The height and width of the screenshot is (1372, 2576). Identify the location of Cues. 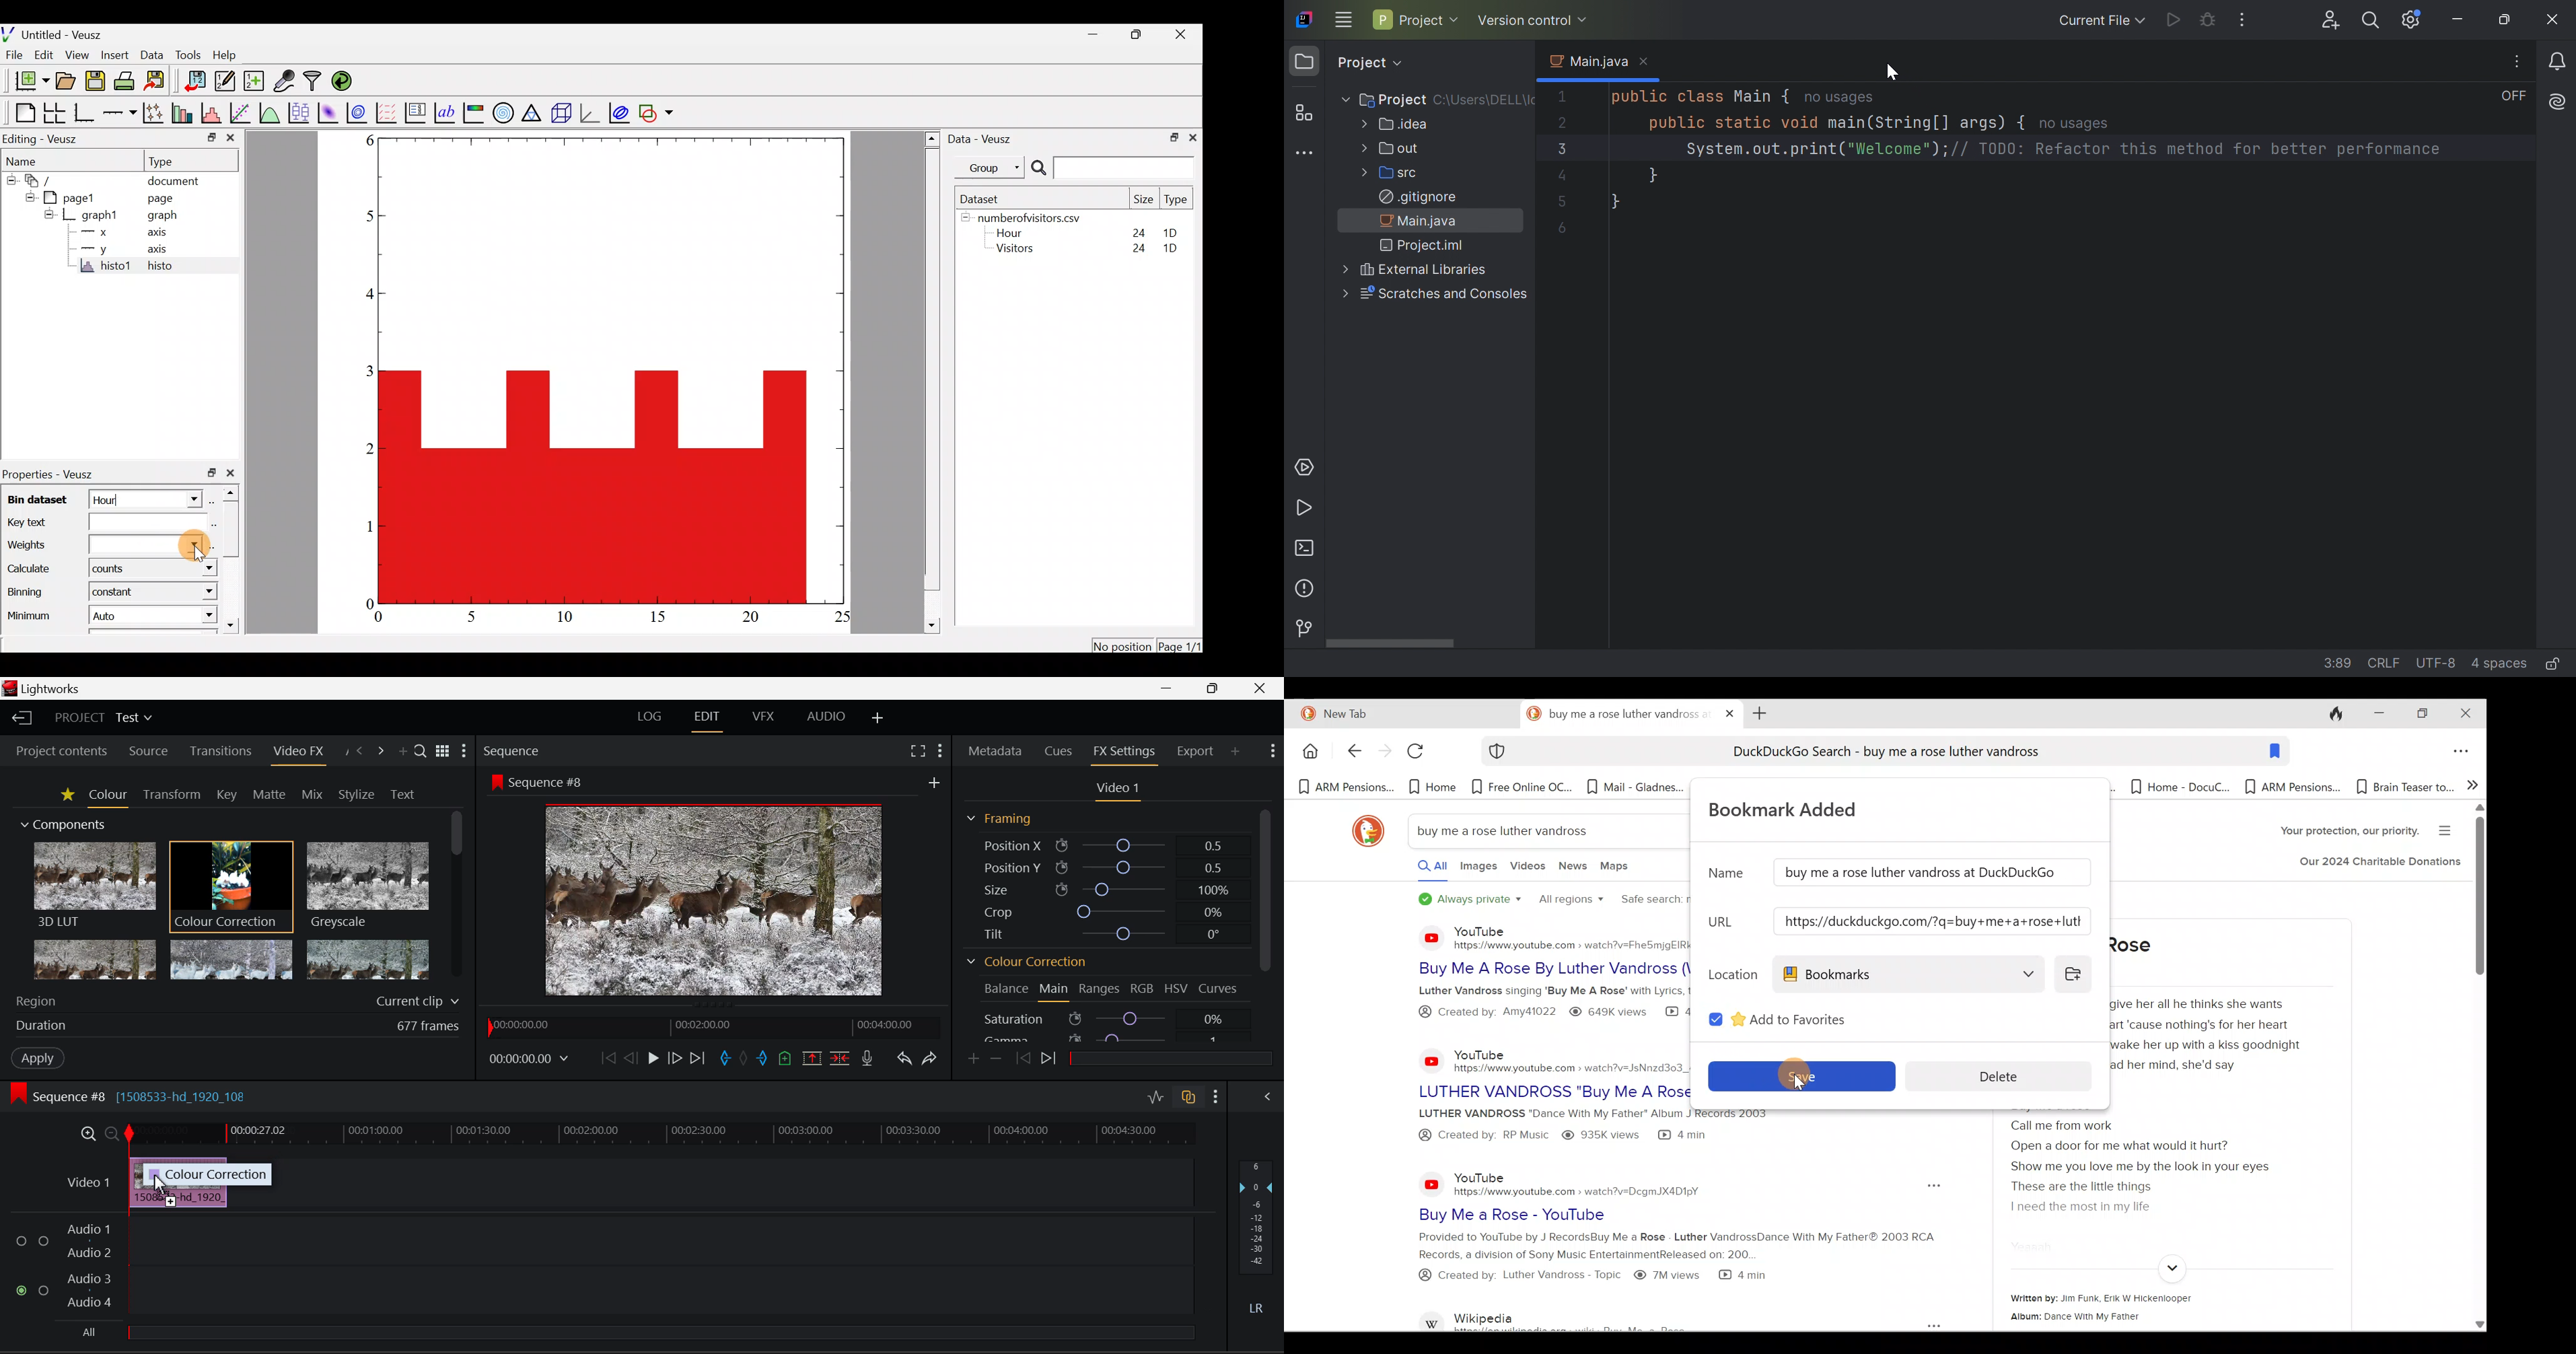
(1058, 751).